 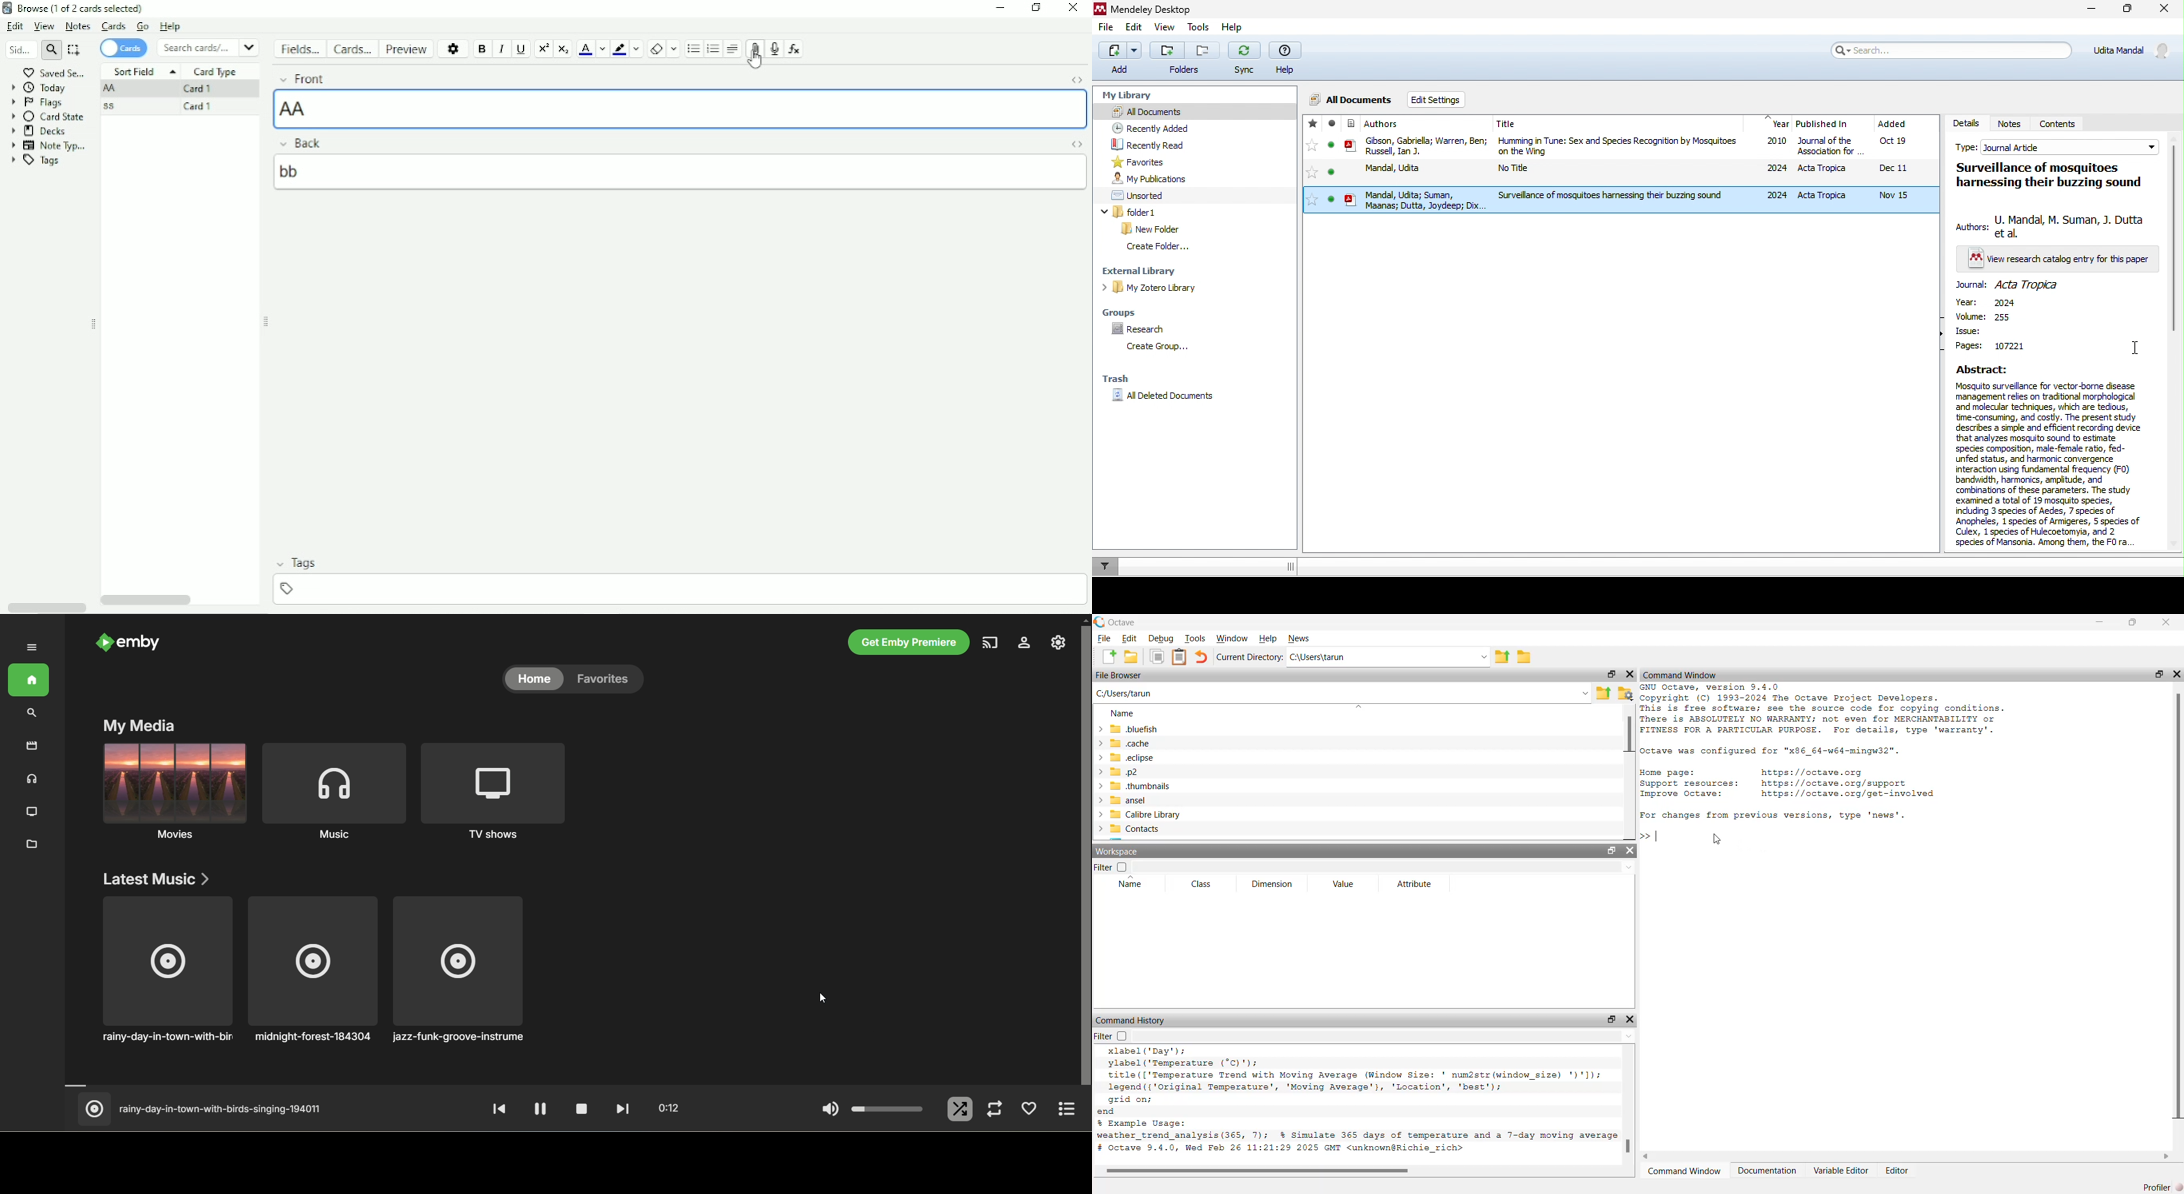 What do you see at coordinates (483, 49) in the screenshot?
I see `Bold` at bounding box center [483, 49].